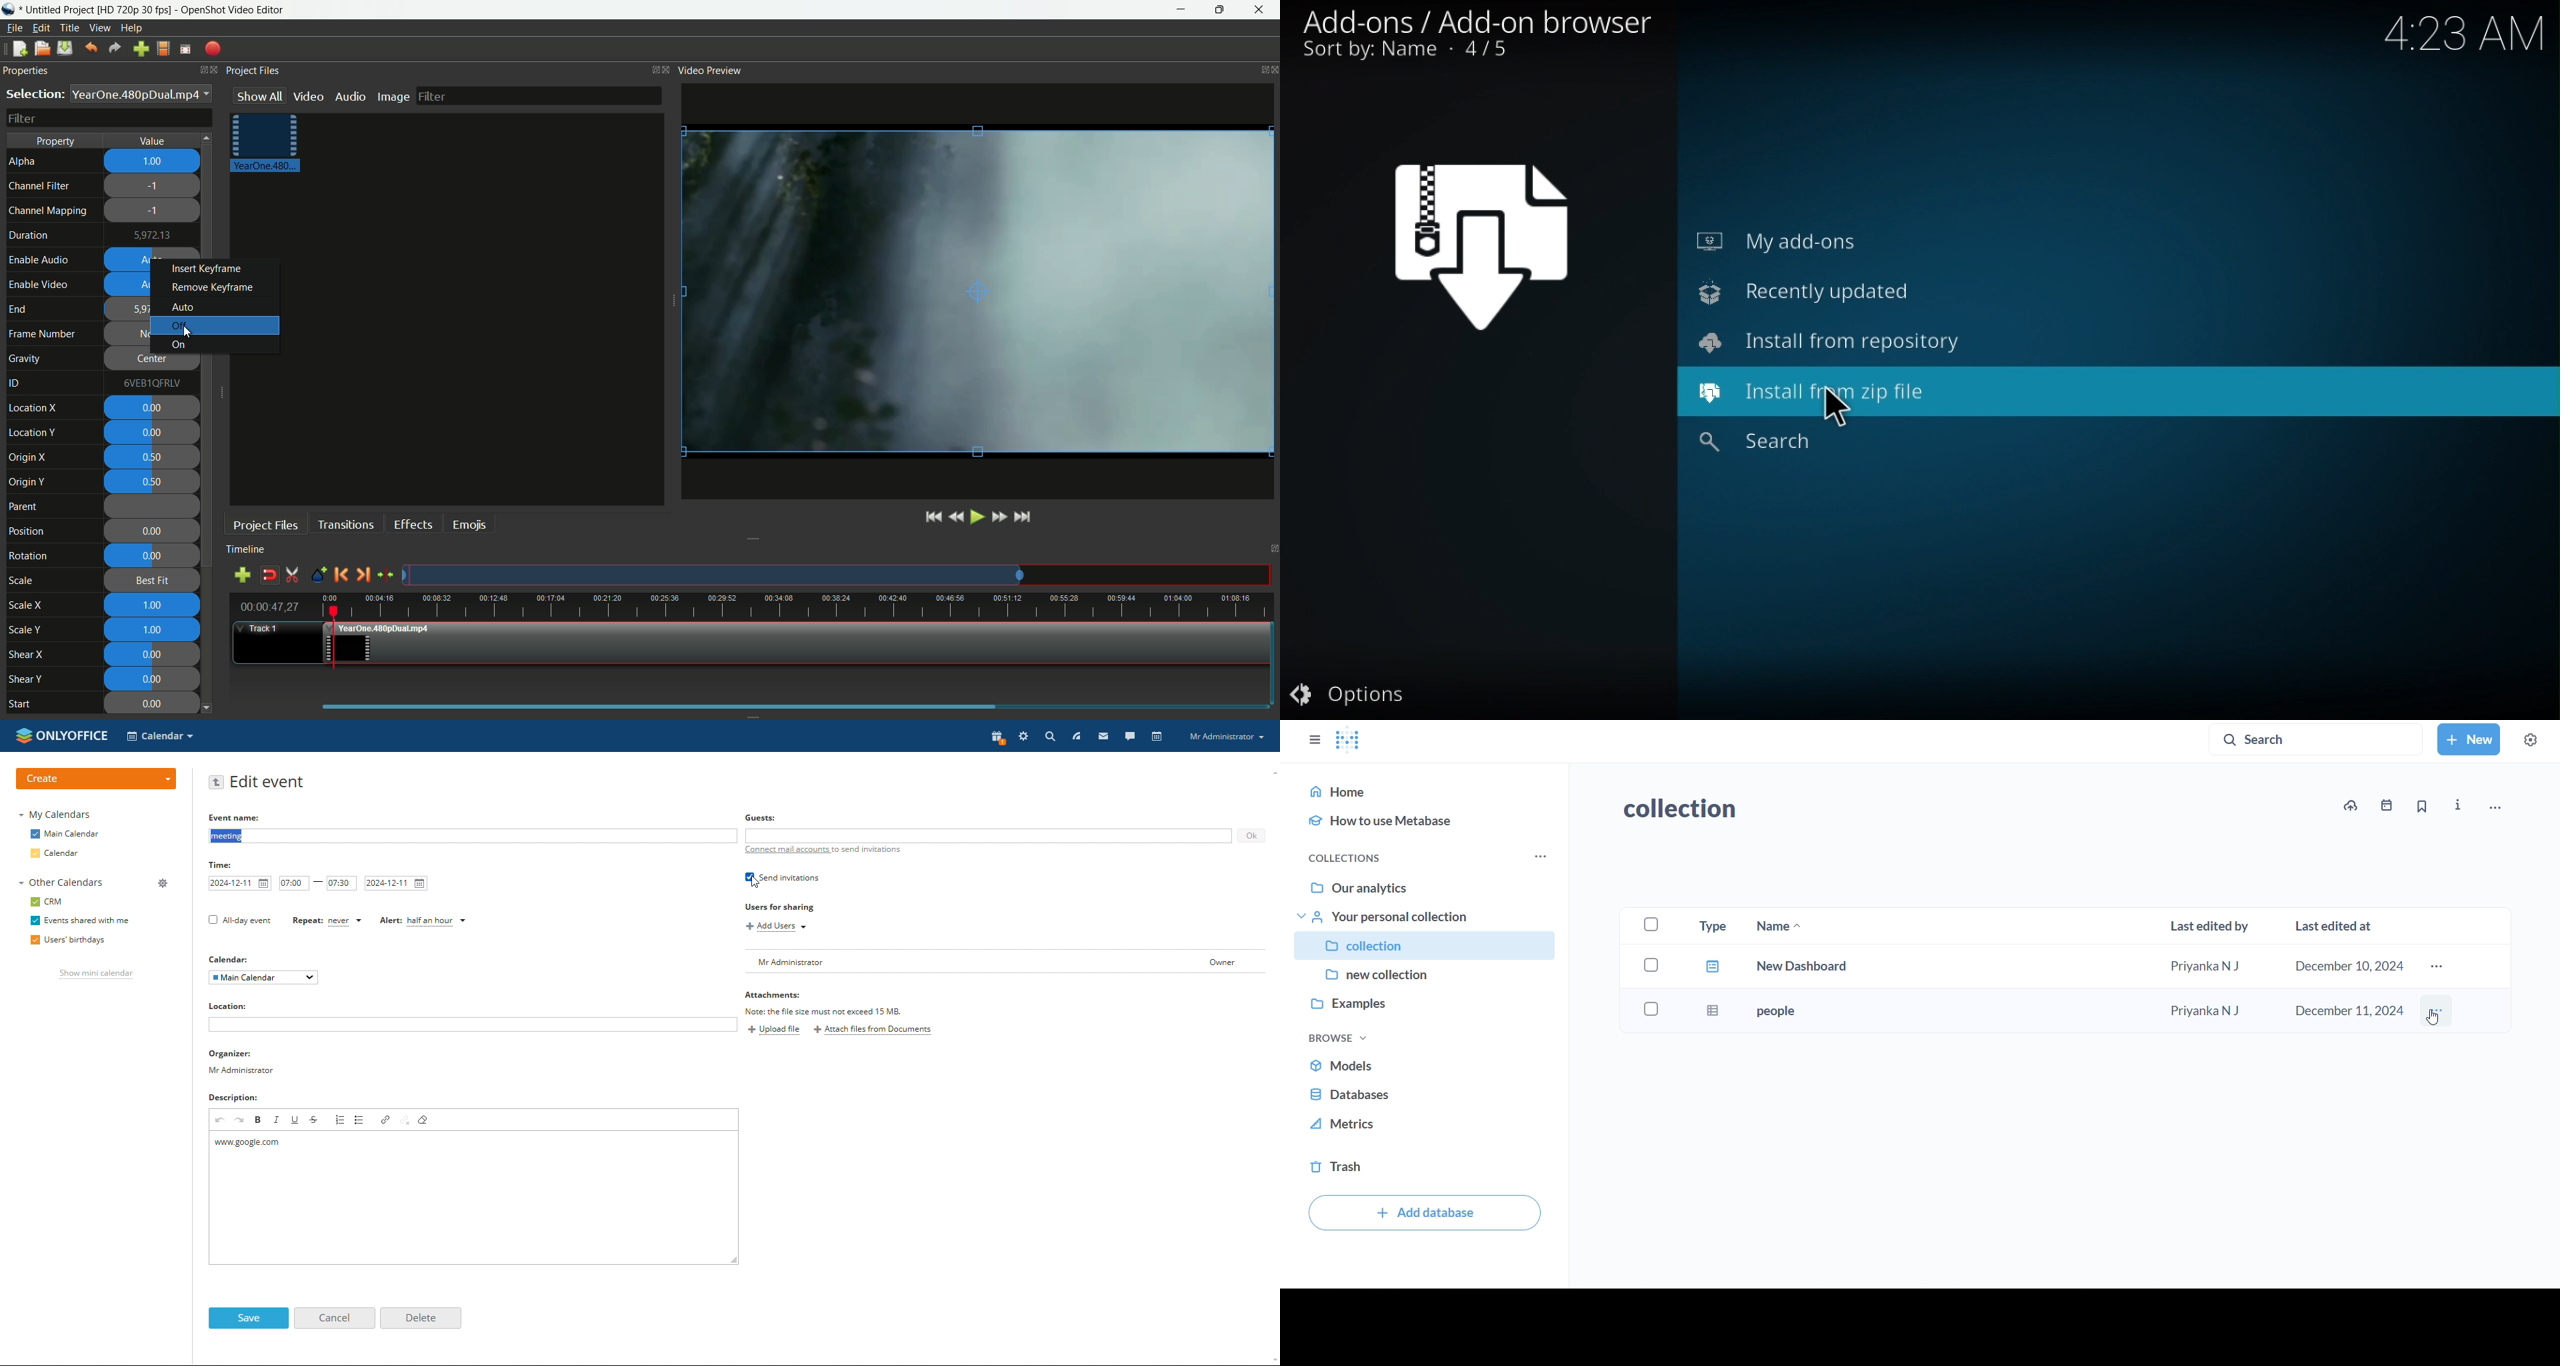 The width and height of the screenshot is (2576, 1372). Describe the element at coordinates (1272, 1362) in the screenshot. I see `scroll down` at that location.